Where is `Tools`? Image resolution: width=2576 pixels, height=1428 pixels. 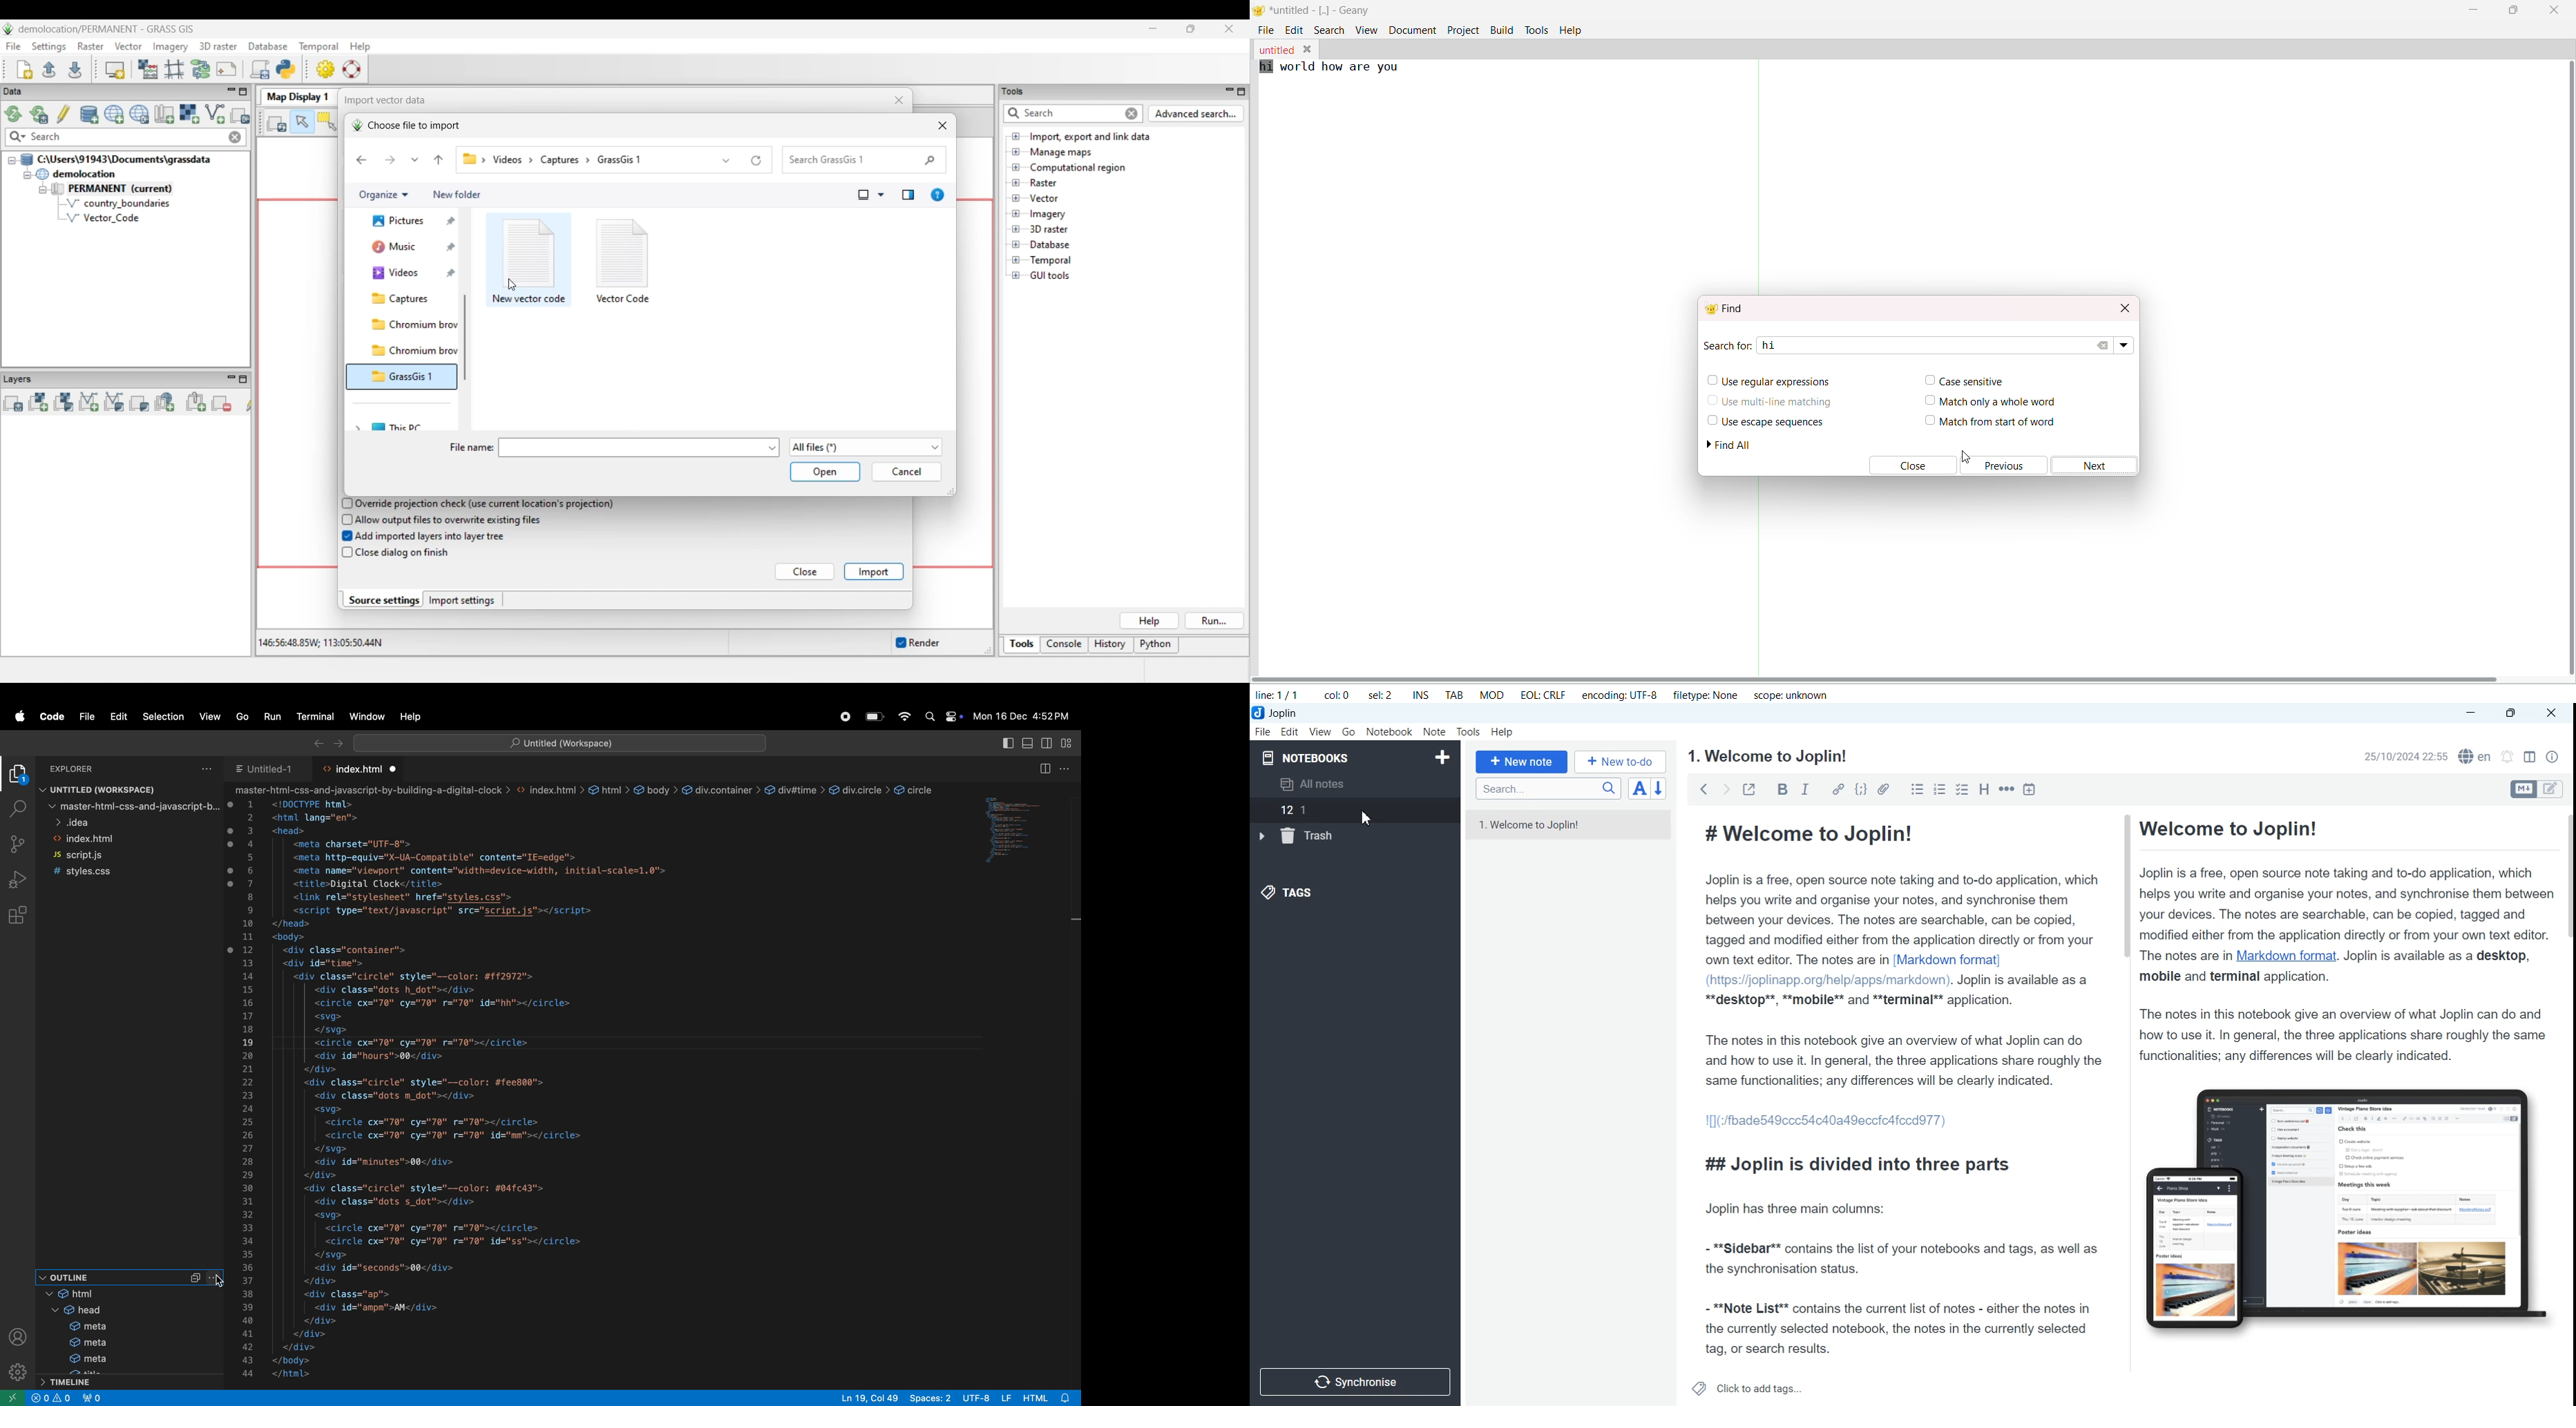
Tools is located at coordinates (1469, 732).